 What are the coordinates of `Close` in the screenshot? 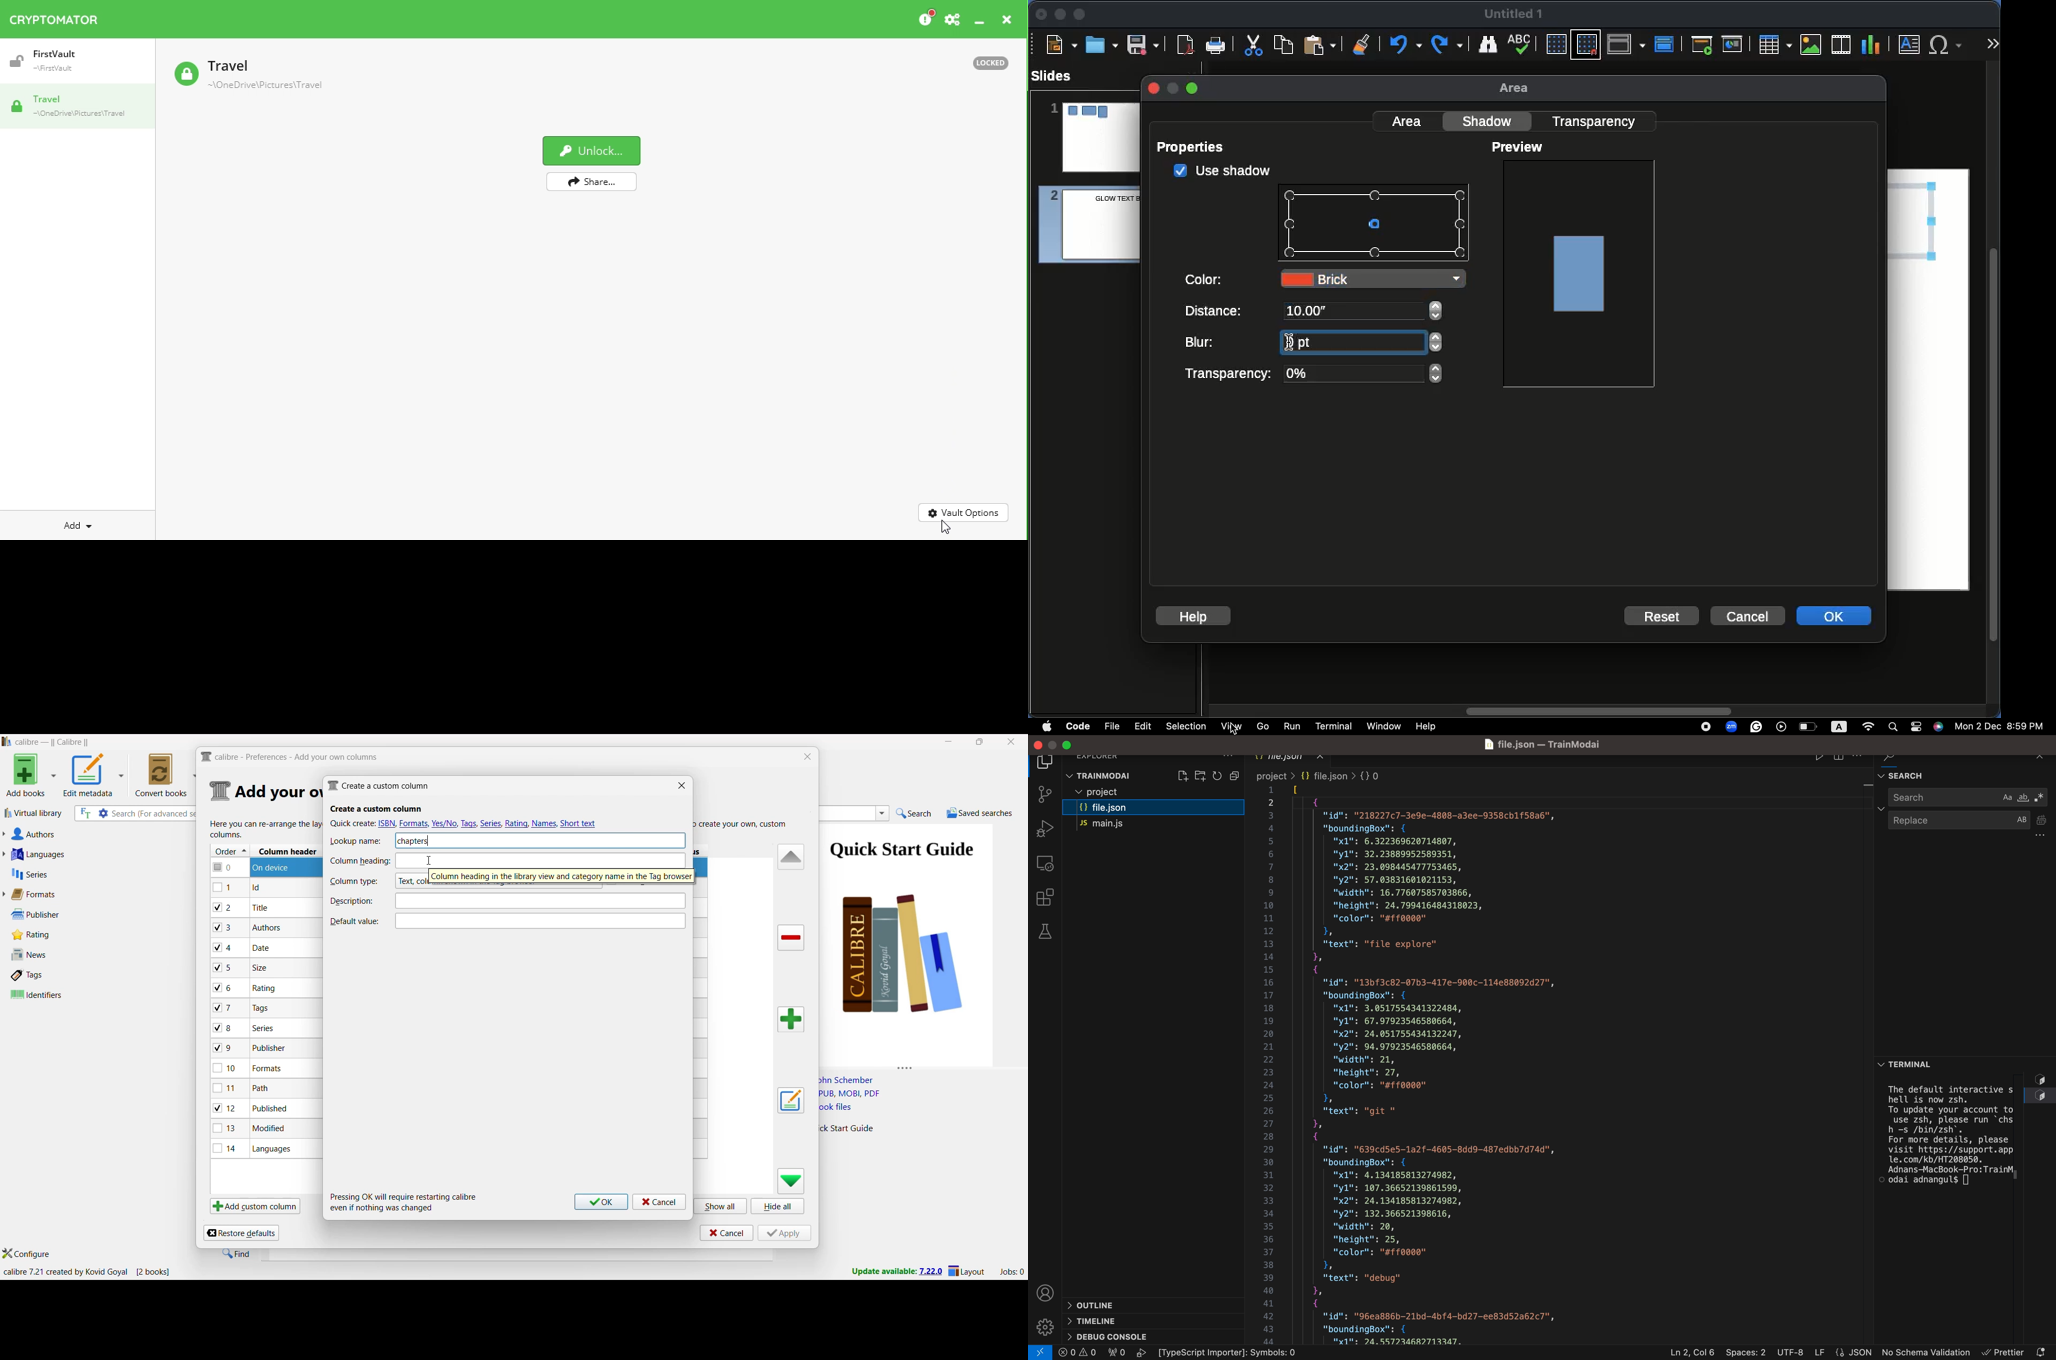 It's located at (1042, 14).